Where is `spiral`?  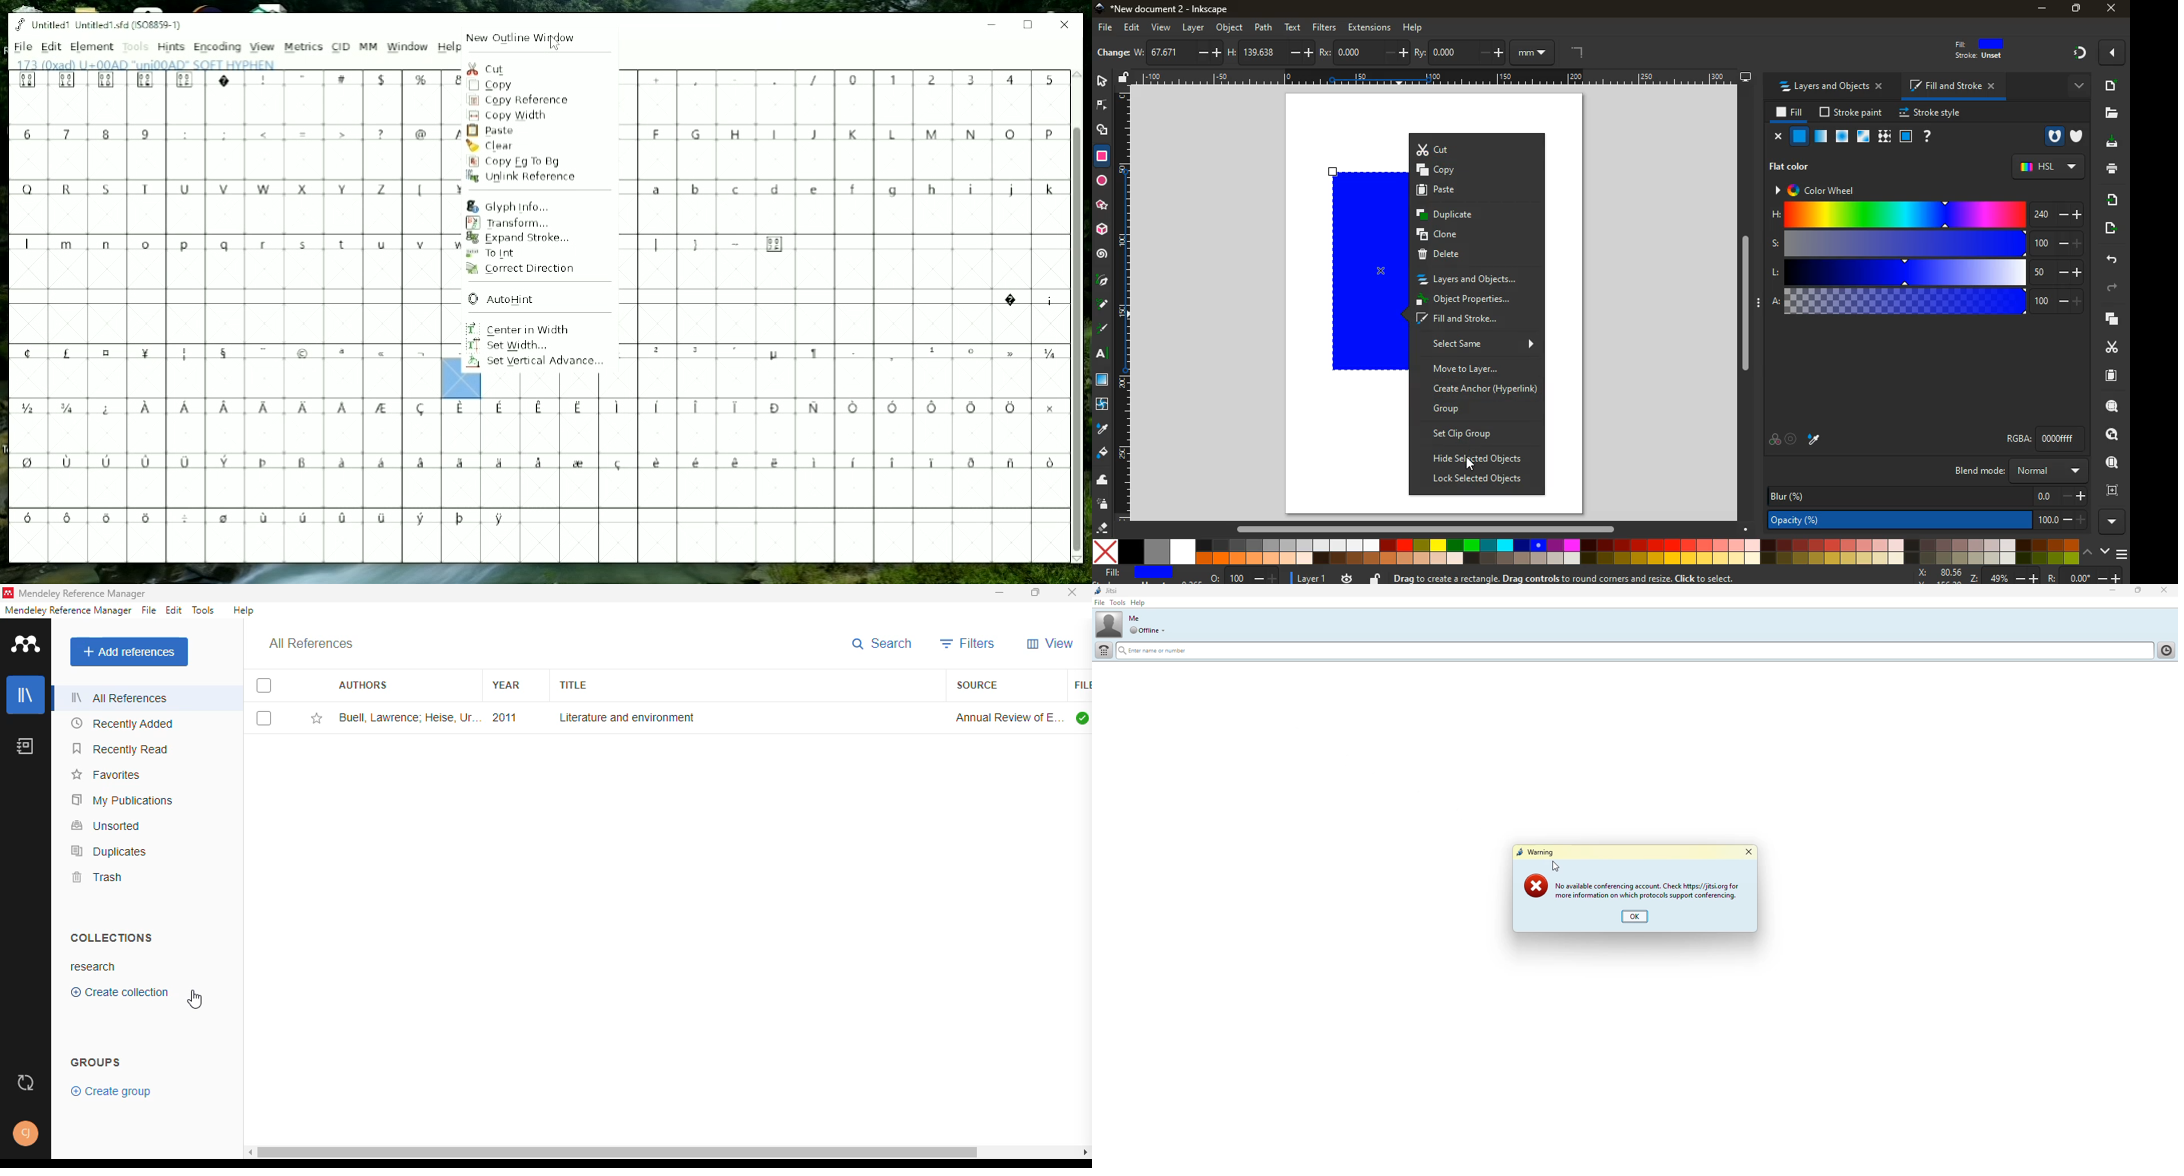 spiral is located at coordinates (1103, 256).